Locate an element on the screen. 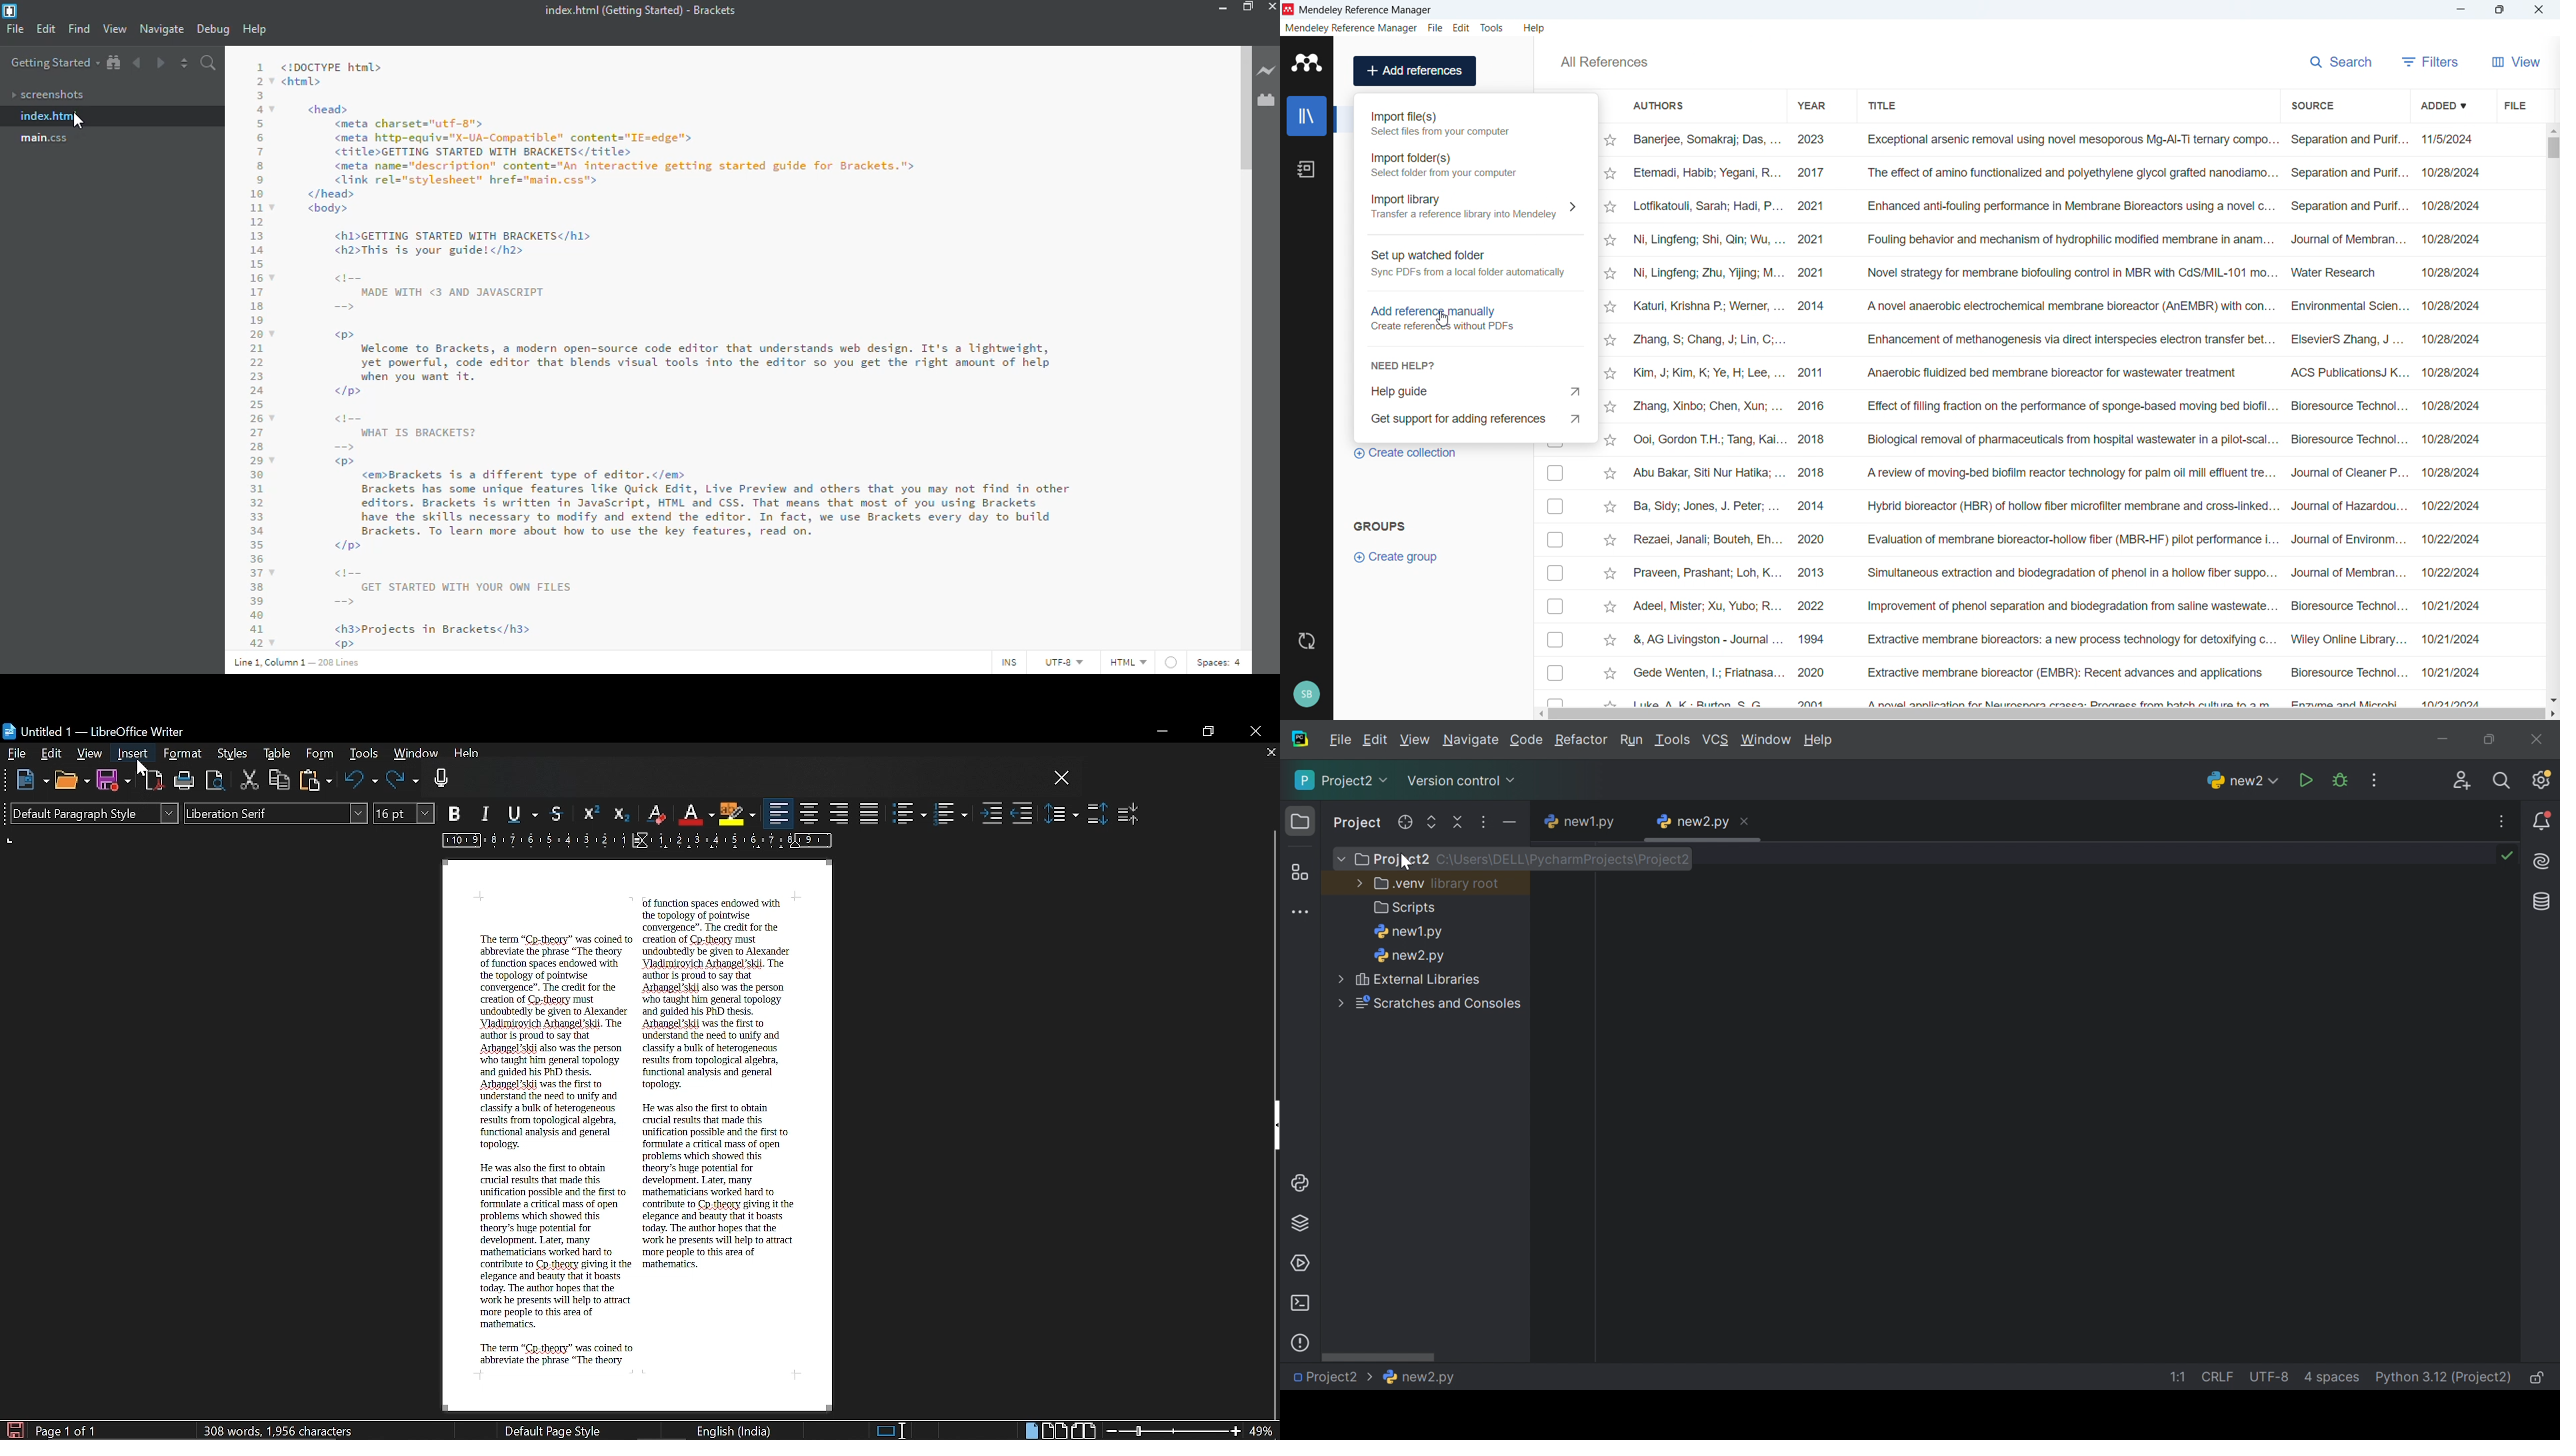 The height and width of the screenshot is (1456, 2576). File is located at coordinates (17, 752).